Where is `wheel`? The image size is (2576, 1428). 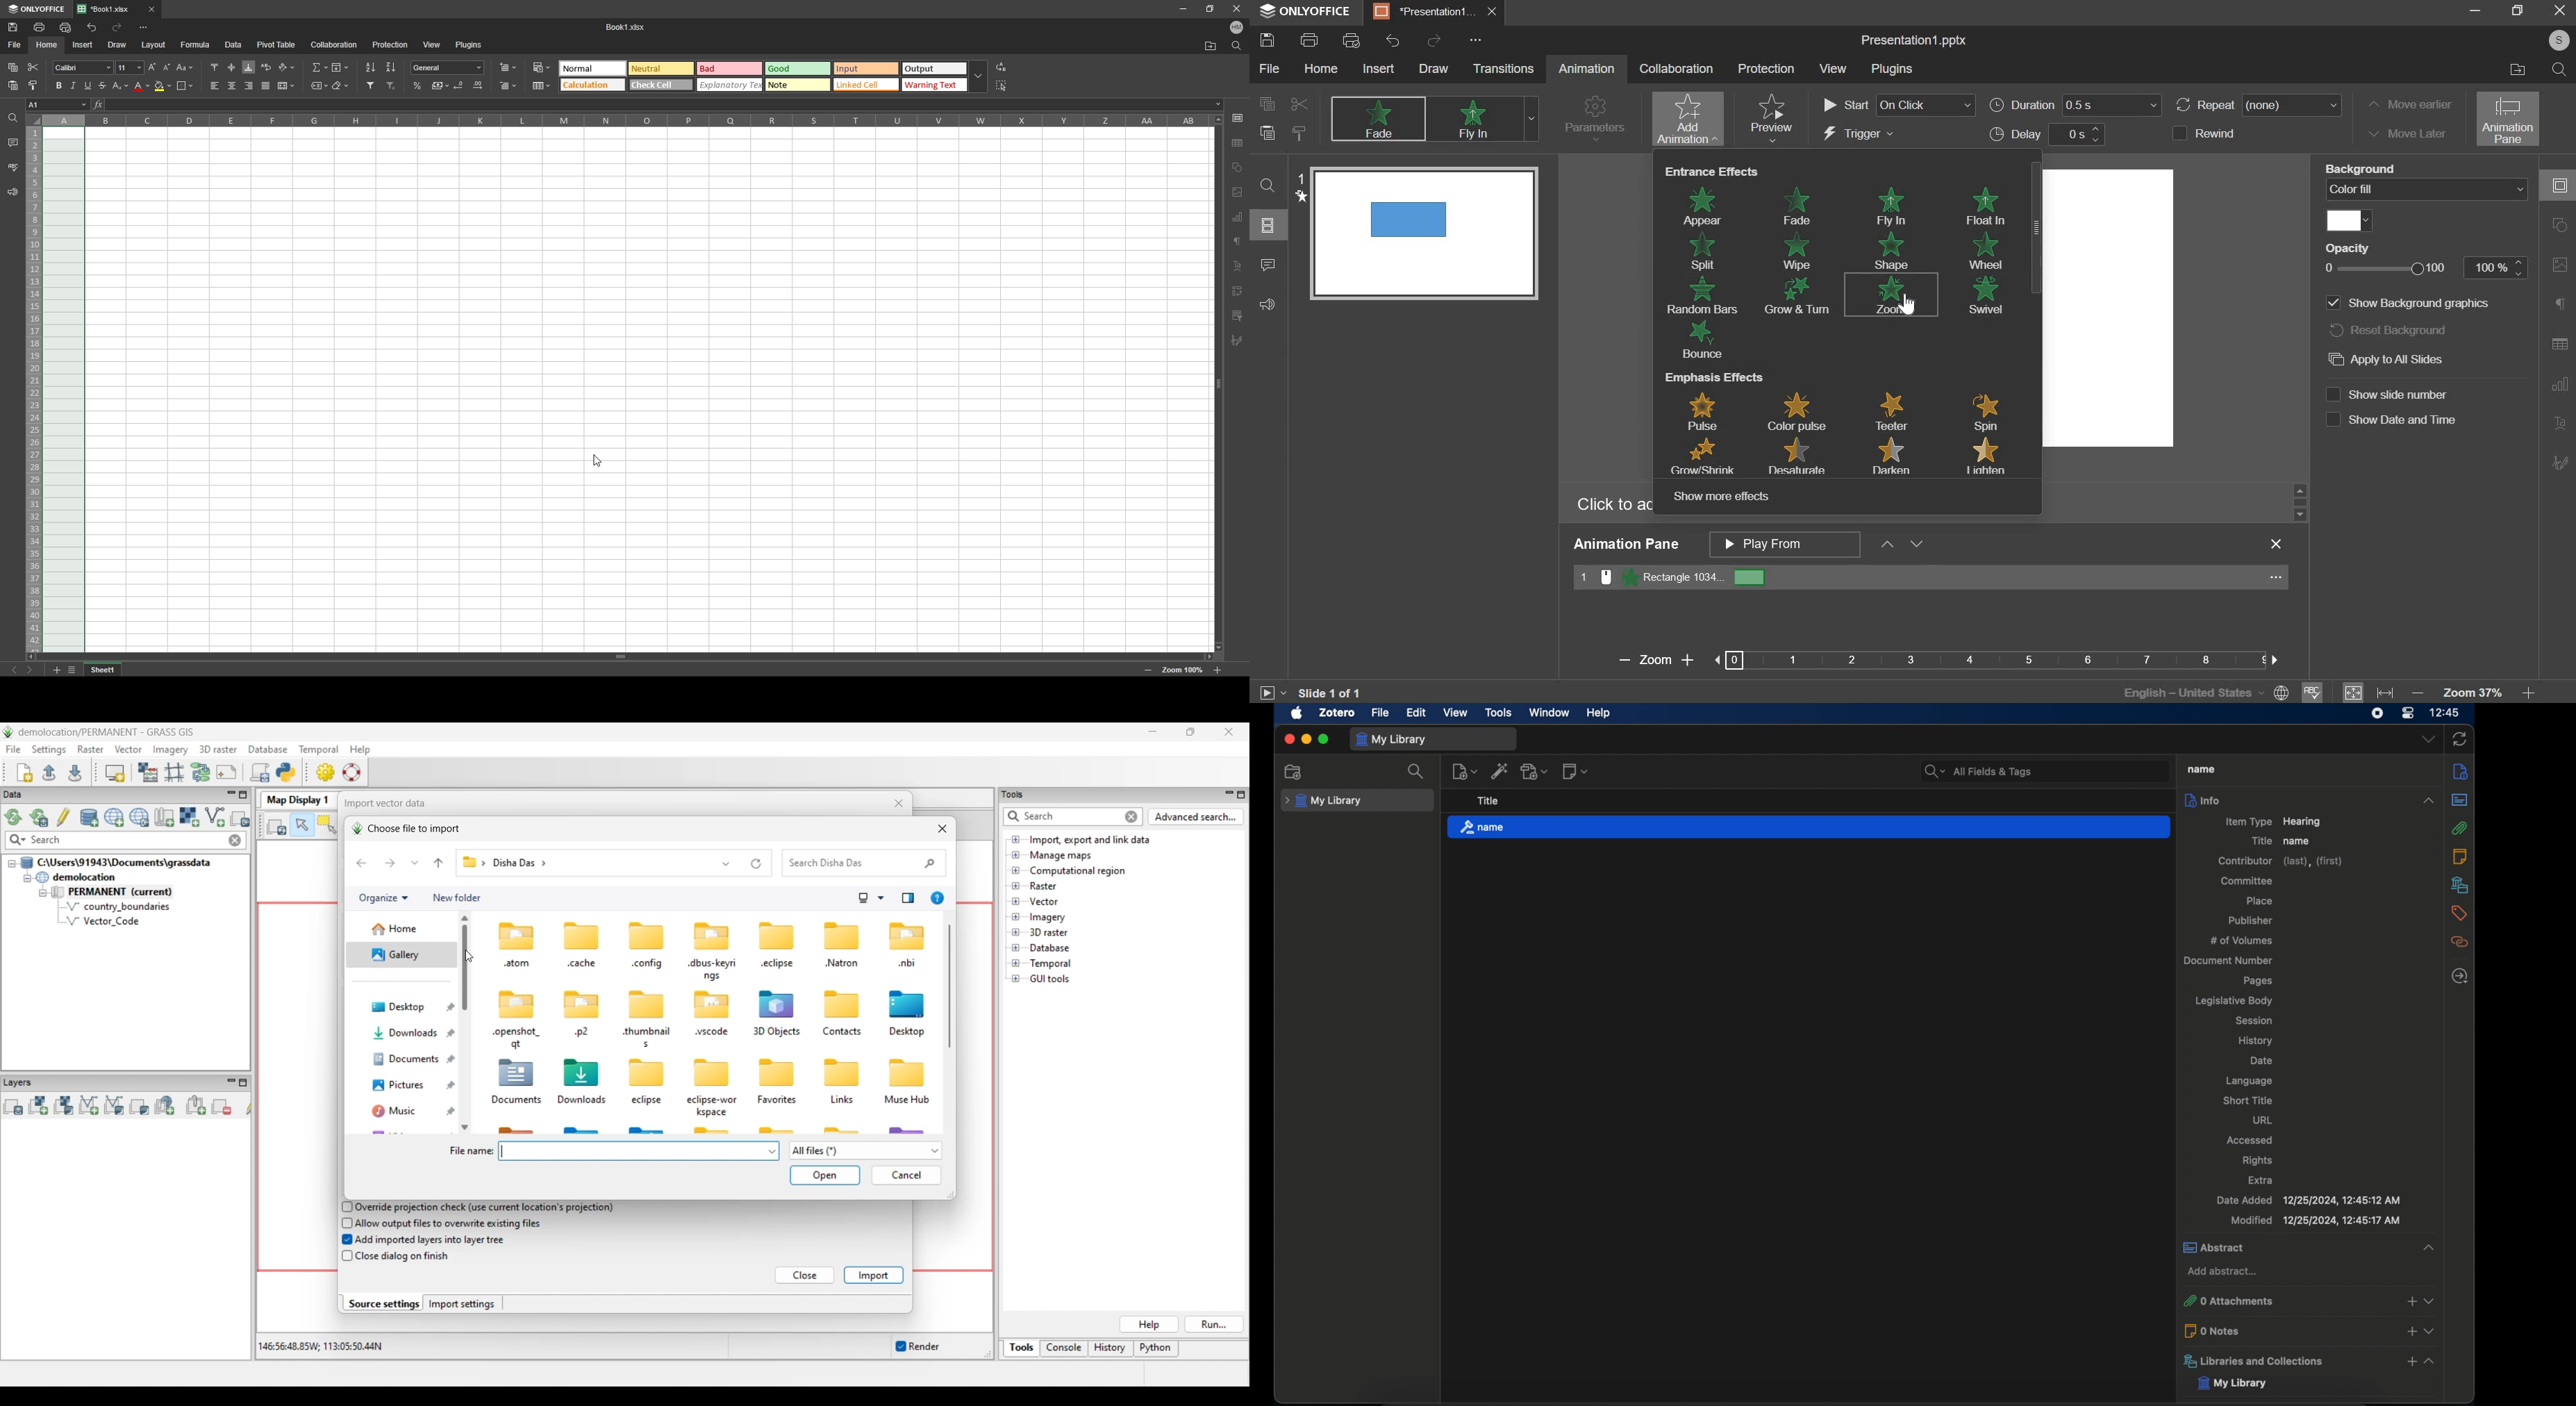 wheel is located at coordinates (1986, 253).